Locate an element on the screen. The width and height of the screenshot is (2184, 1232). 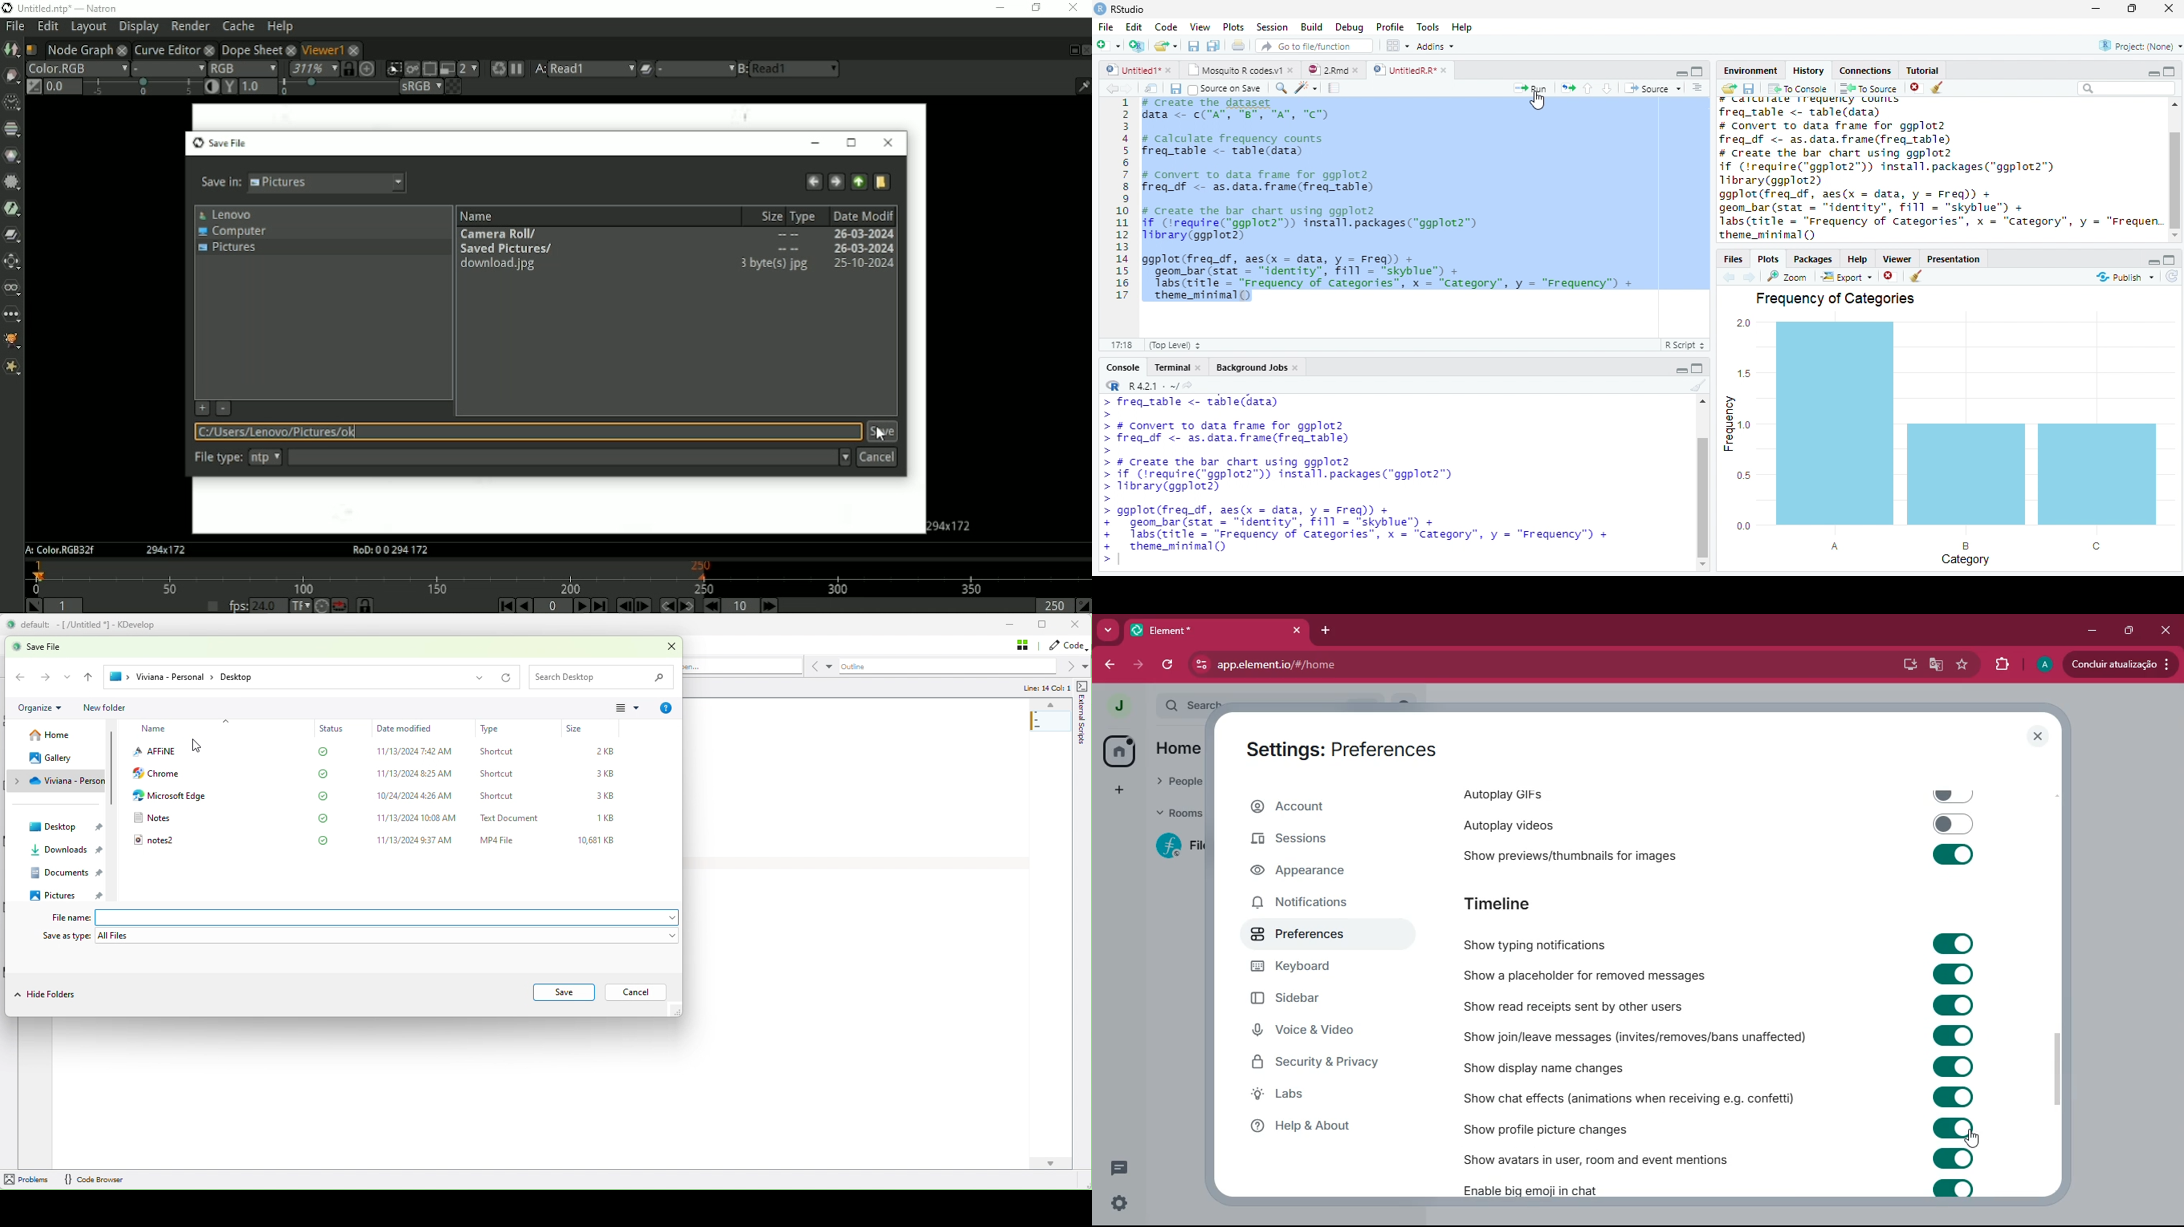
preferences is located at coordinates (1315, 936).